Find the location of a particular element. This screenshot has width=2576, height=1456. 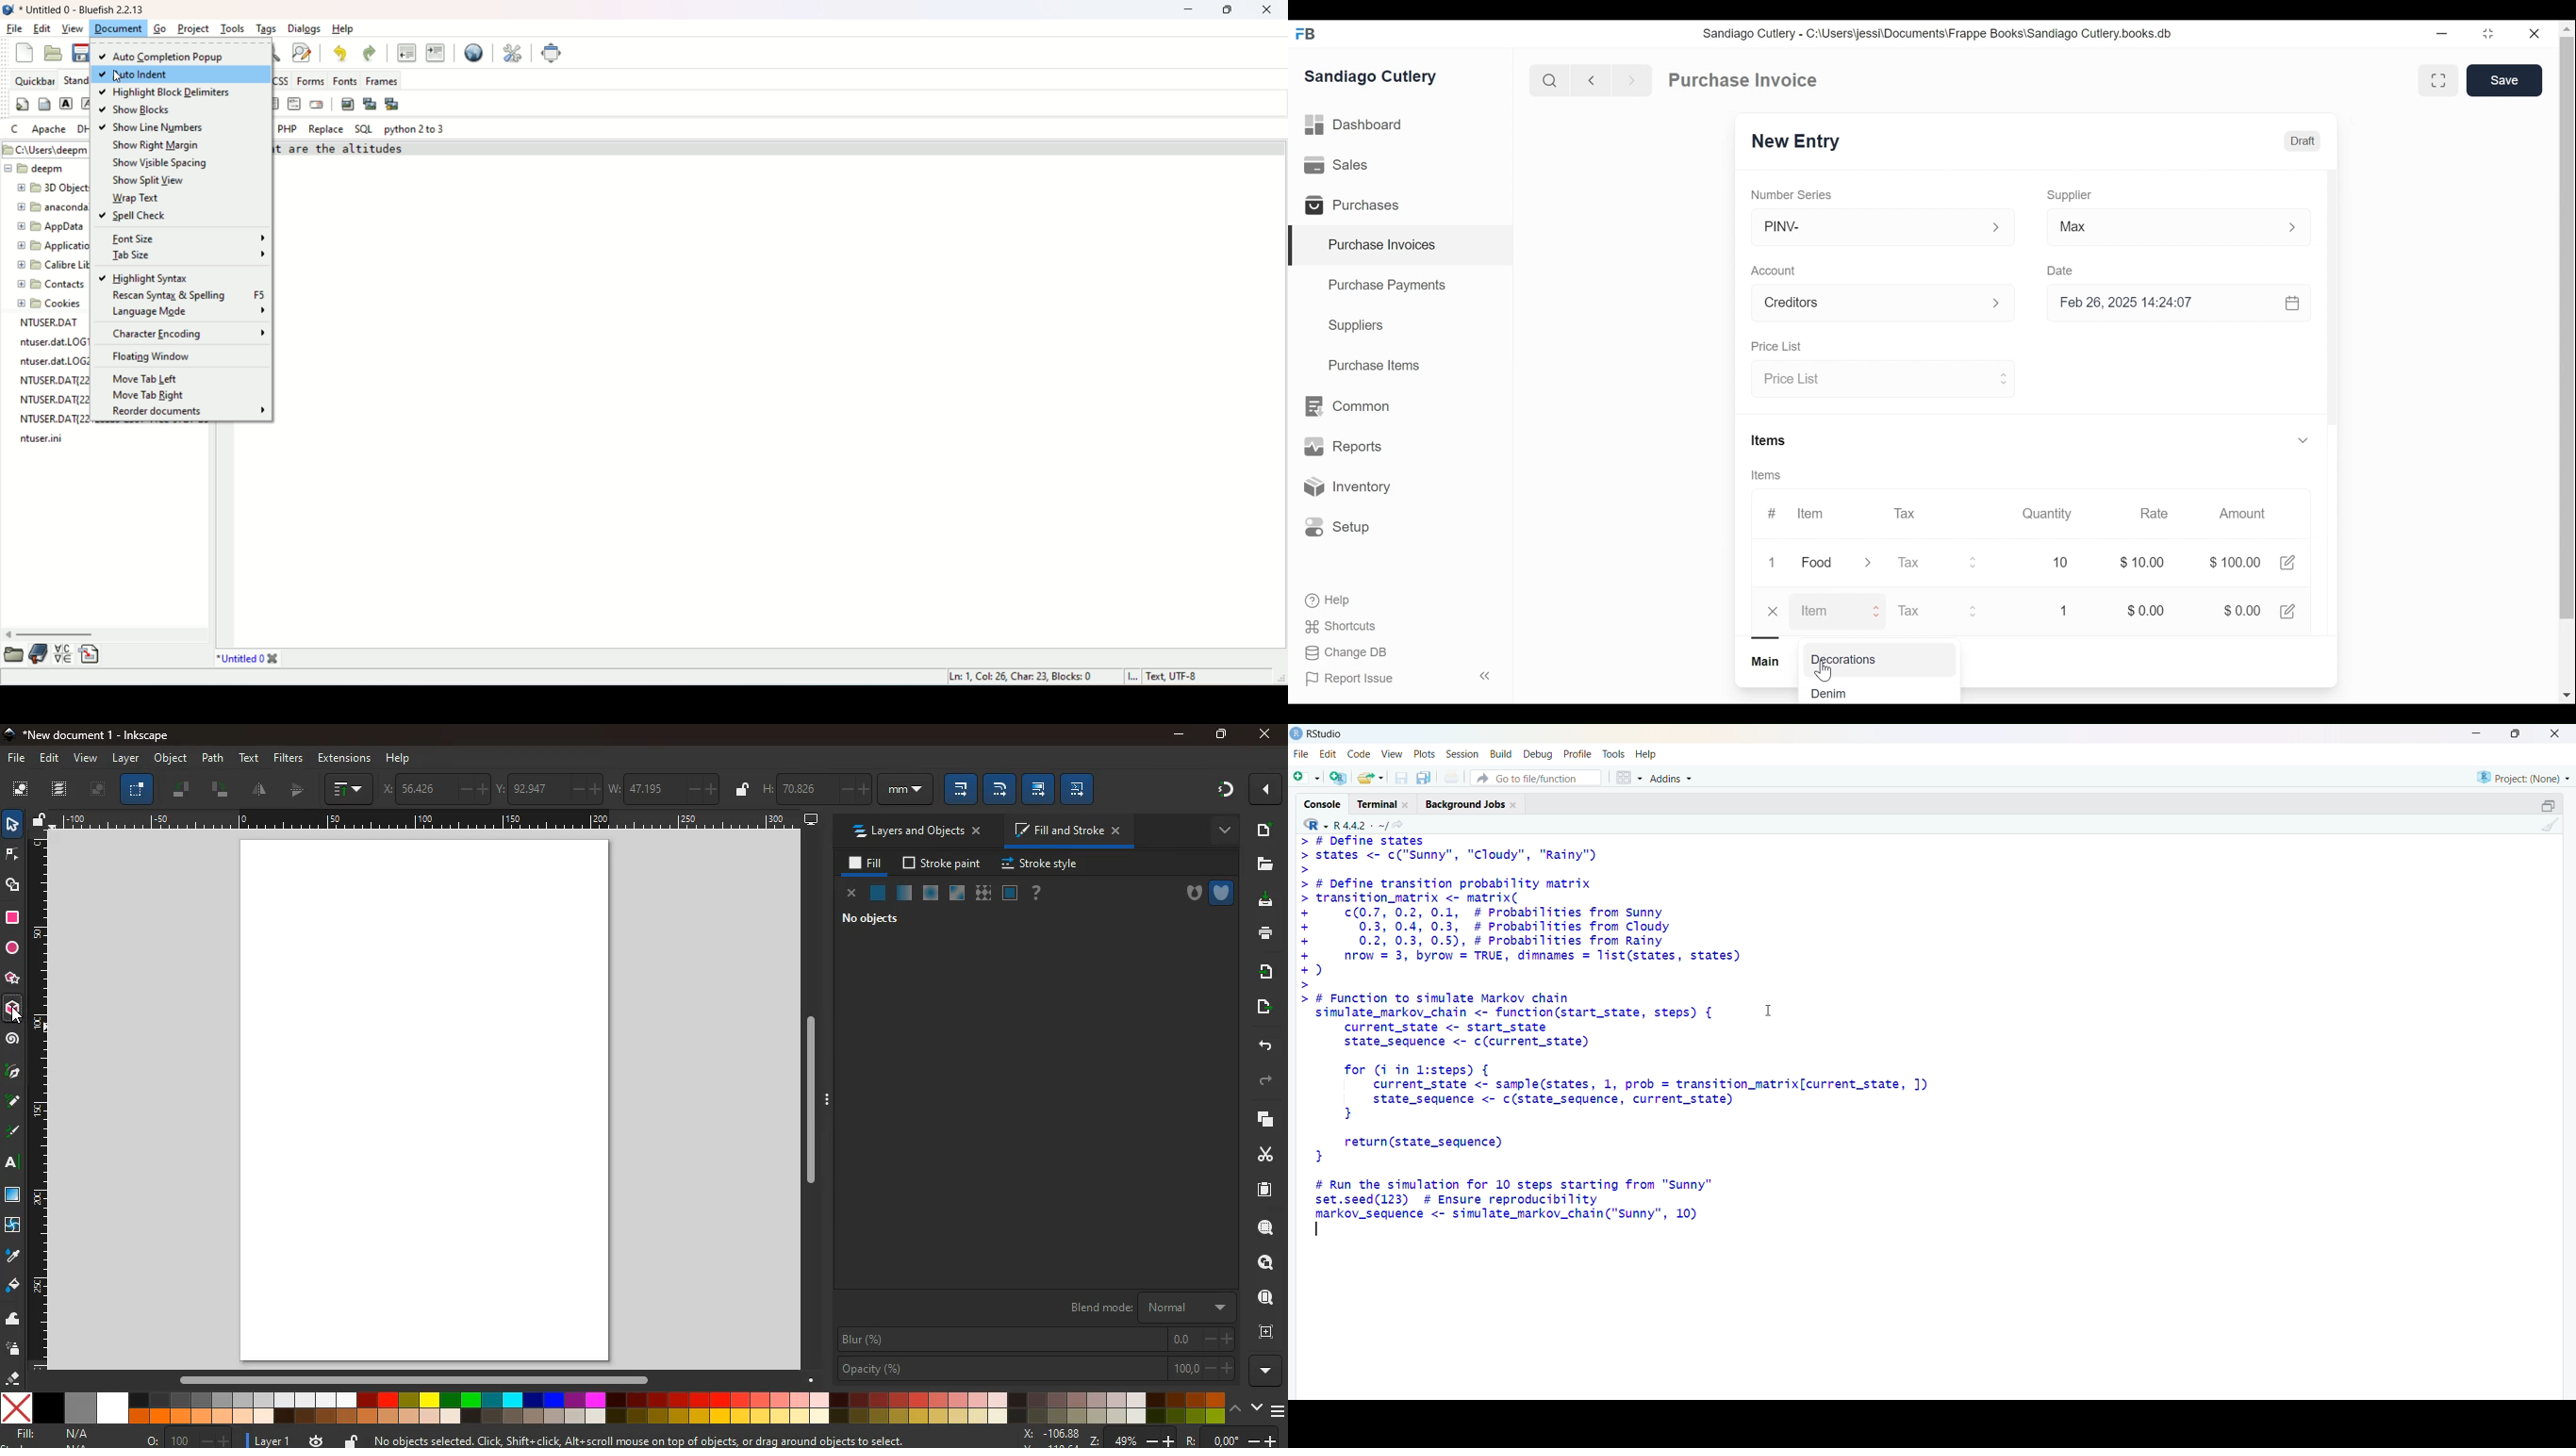

Shortcuts is located at coordinates (1342, 625).